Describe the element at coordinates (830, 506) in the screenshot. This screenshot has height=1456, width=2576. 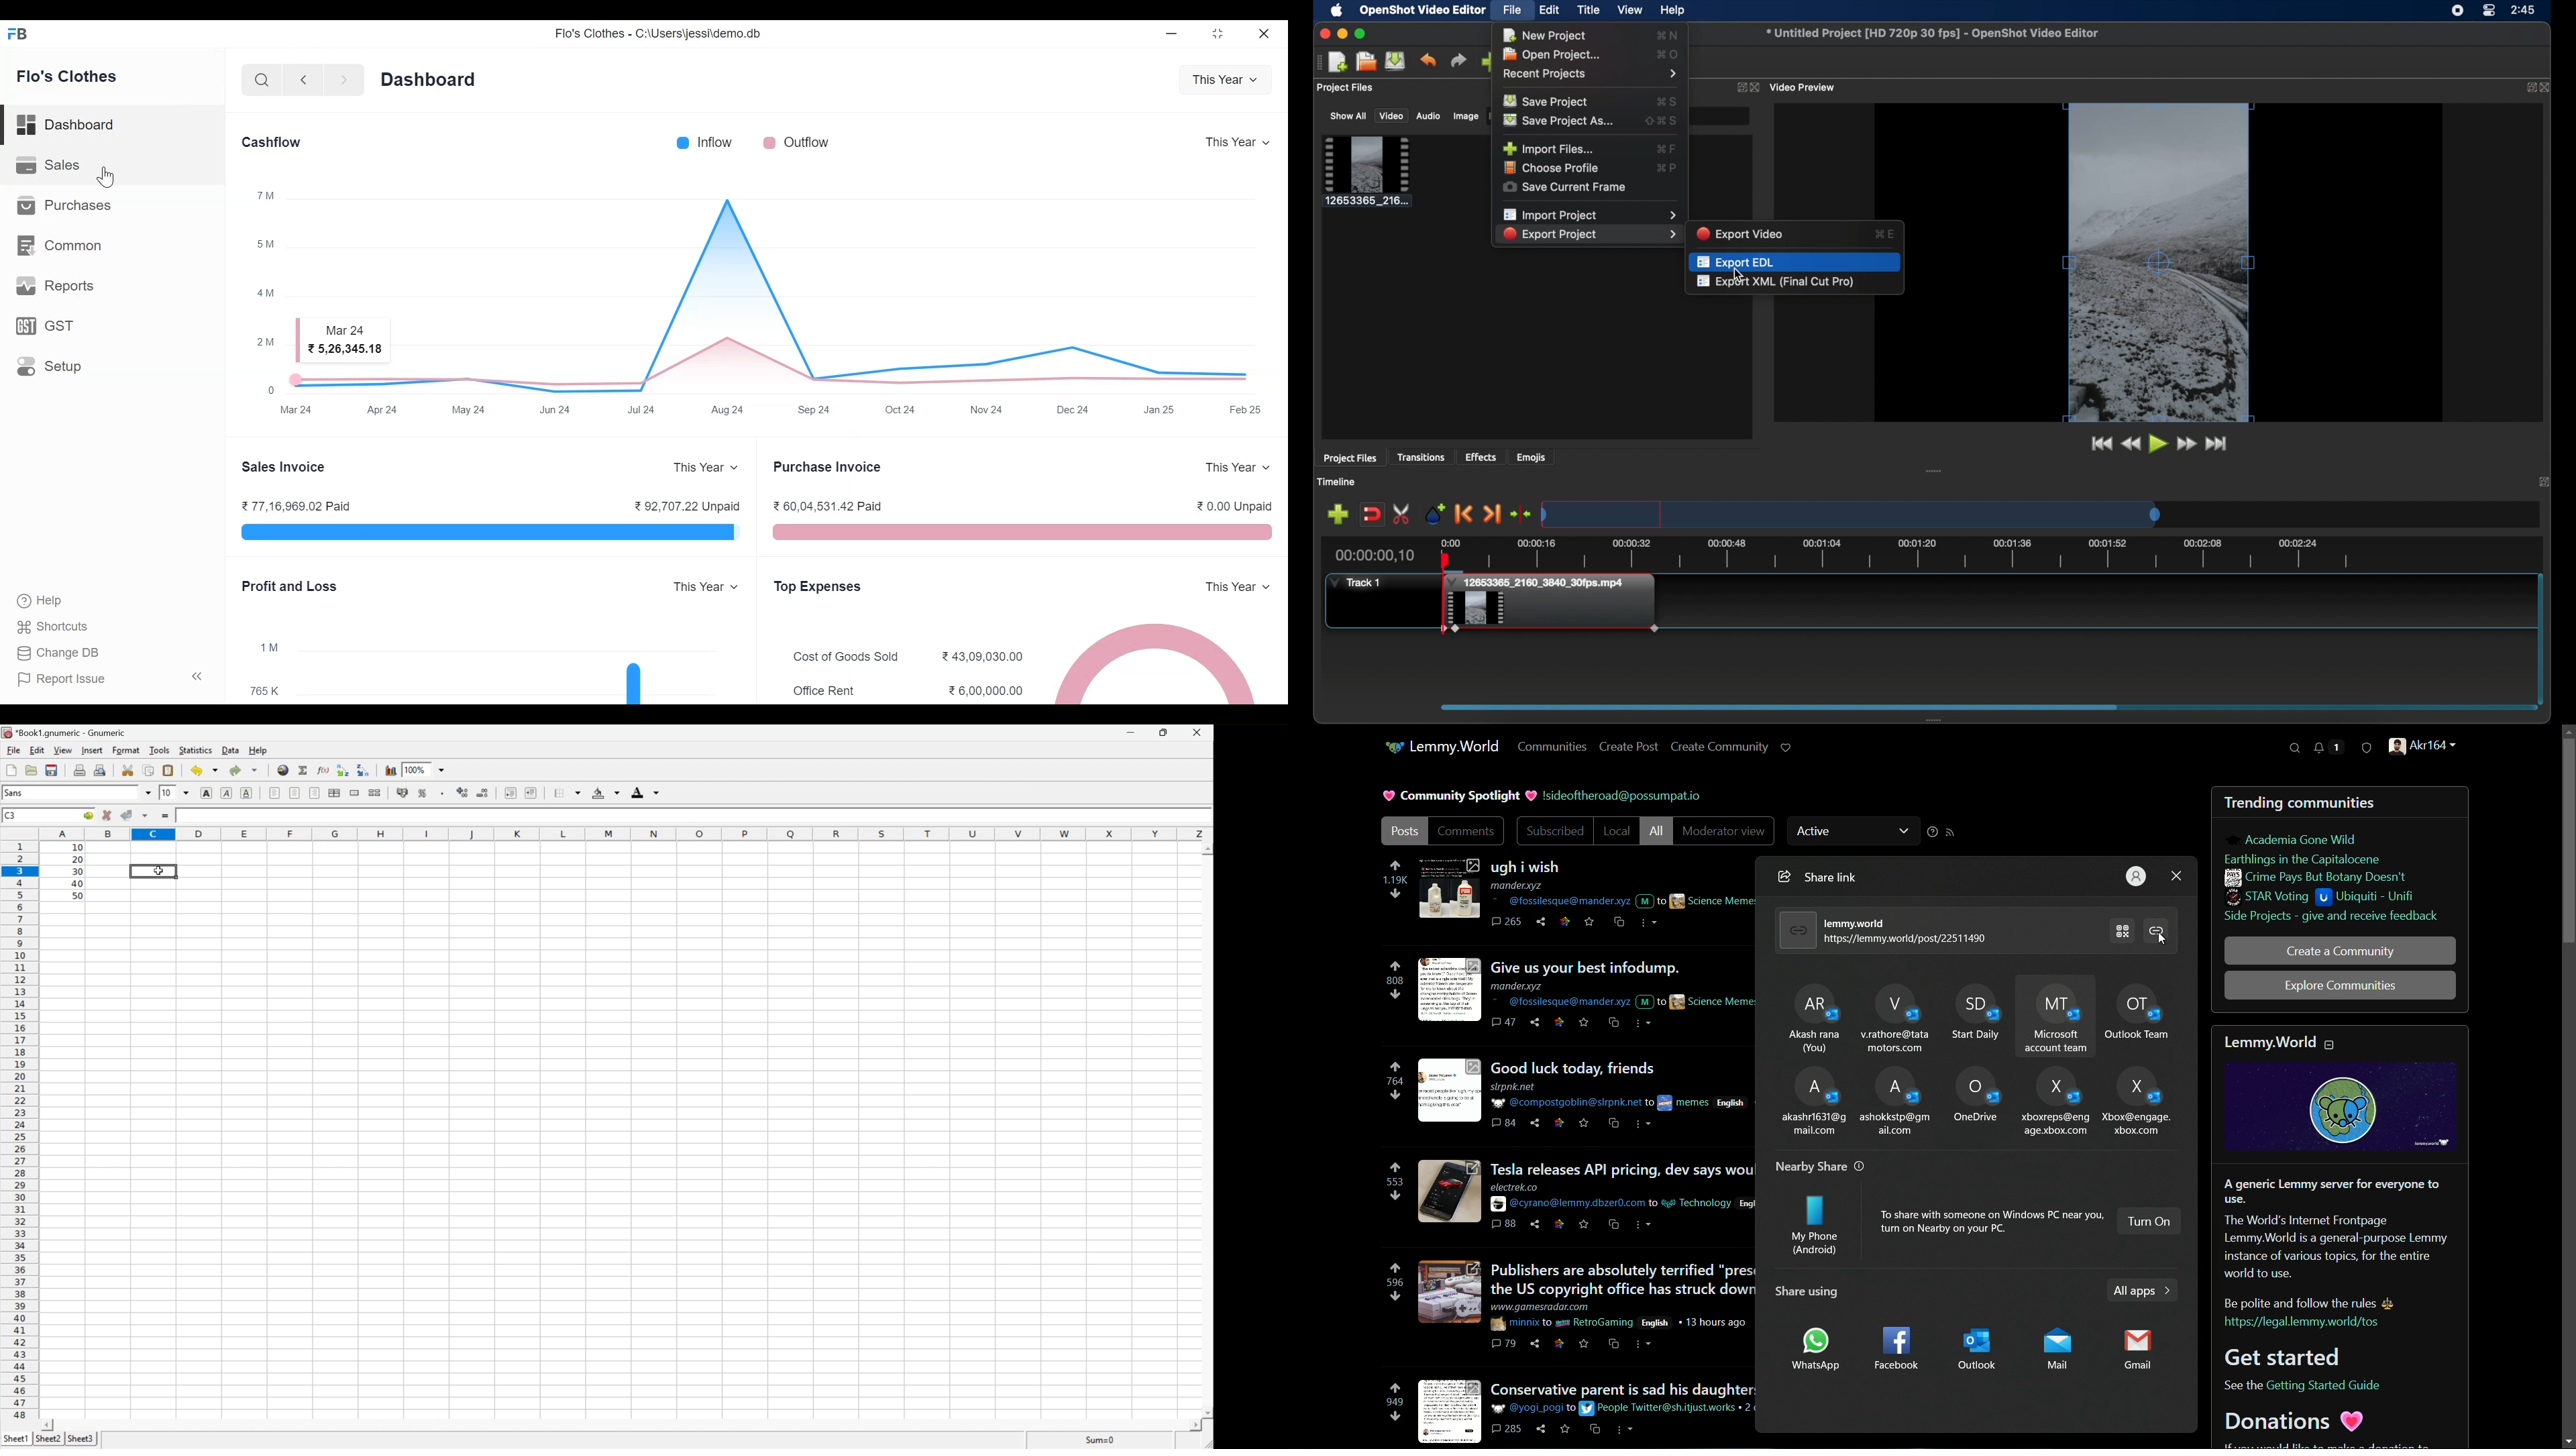
I see `60,04,531.42 (Rupee)Paid` at that location.